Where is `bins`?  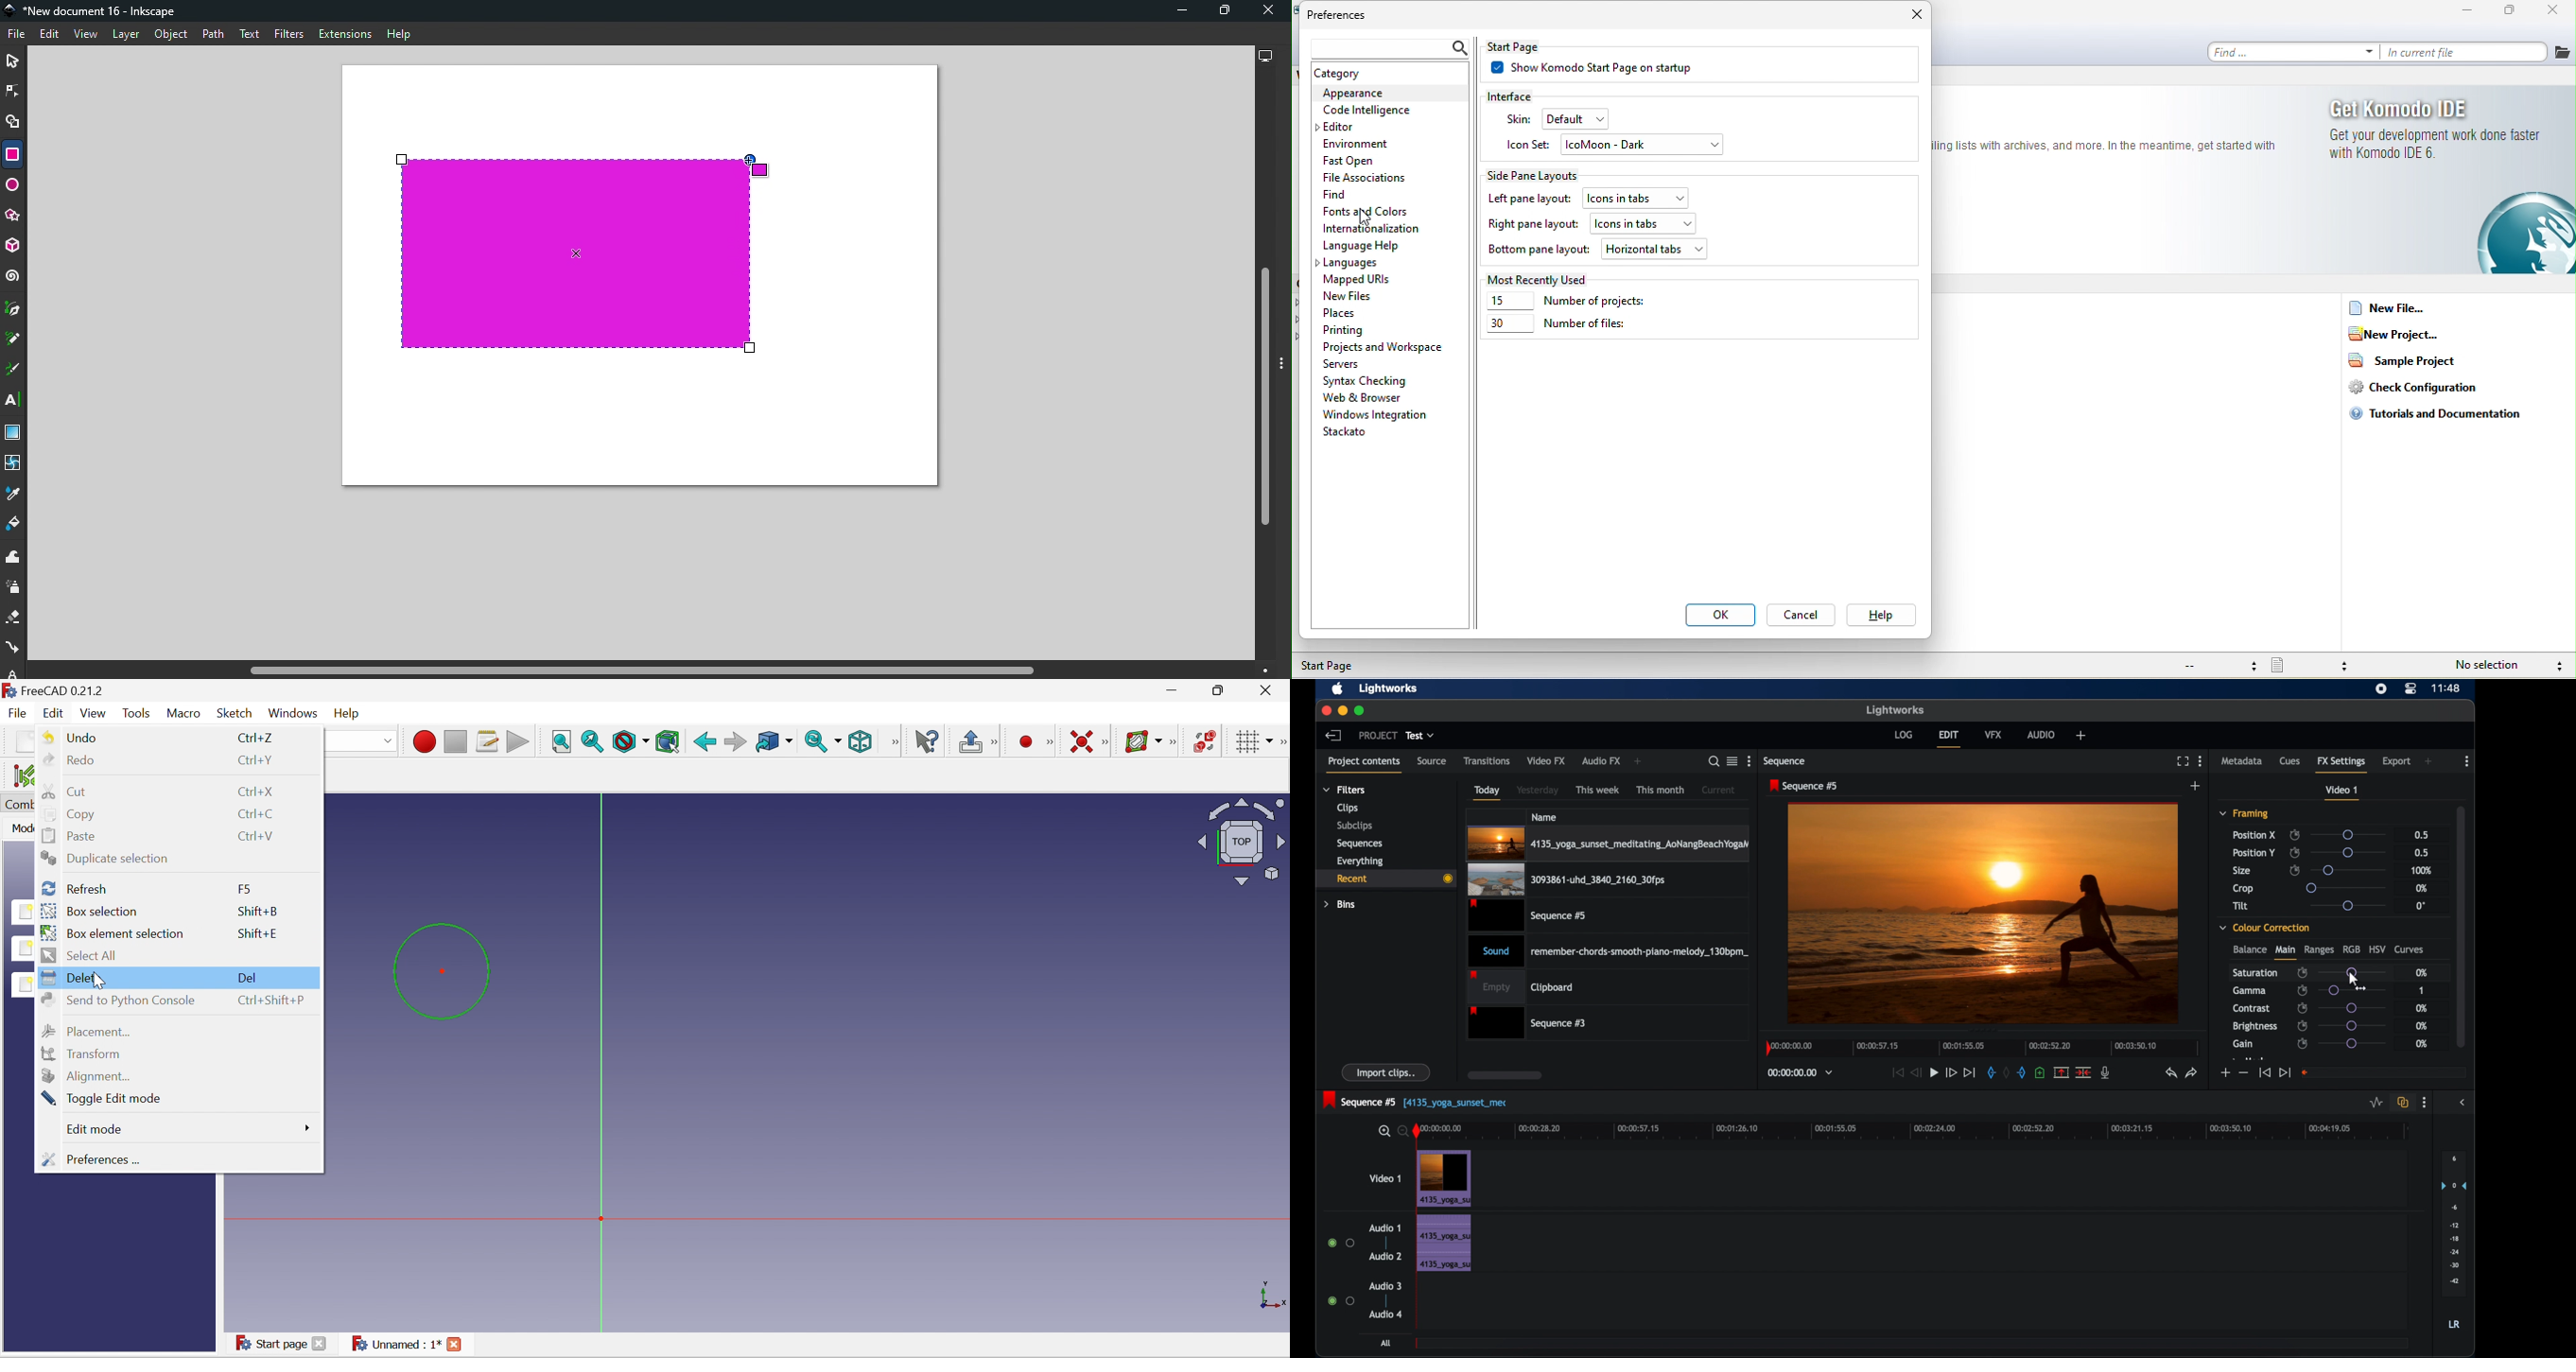 bins is located at coordinates (1340, 903).